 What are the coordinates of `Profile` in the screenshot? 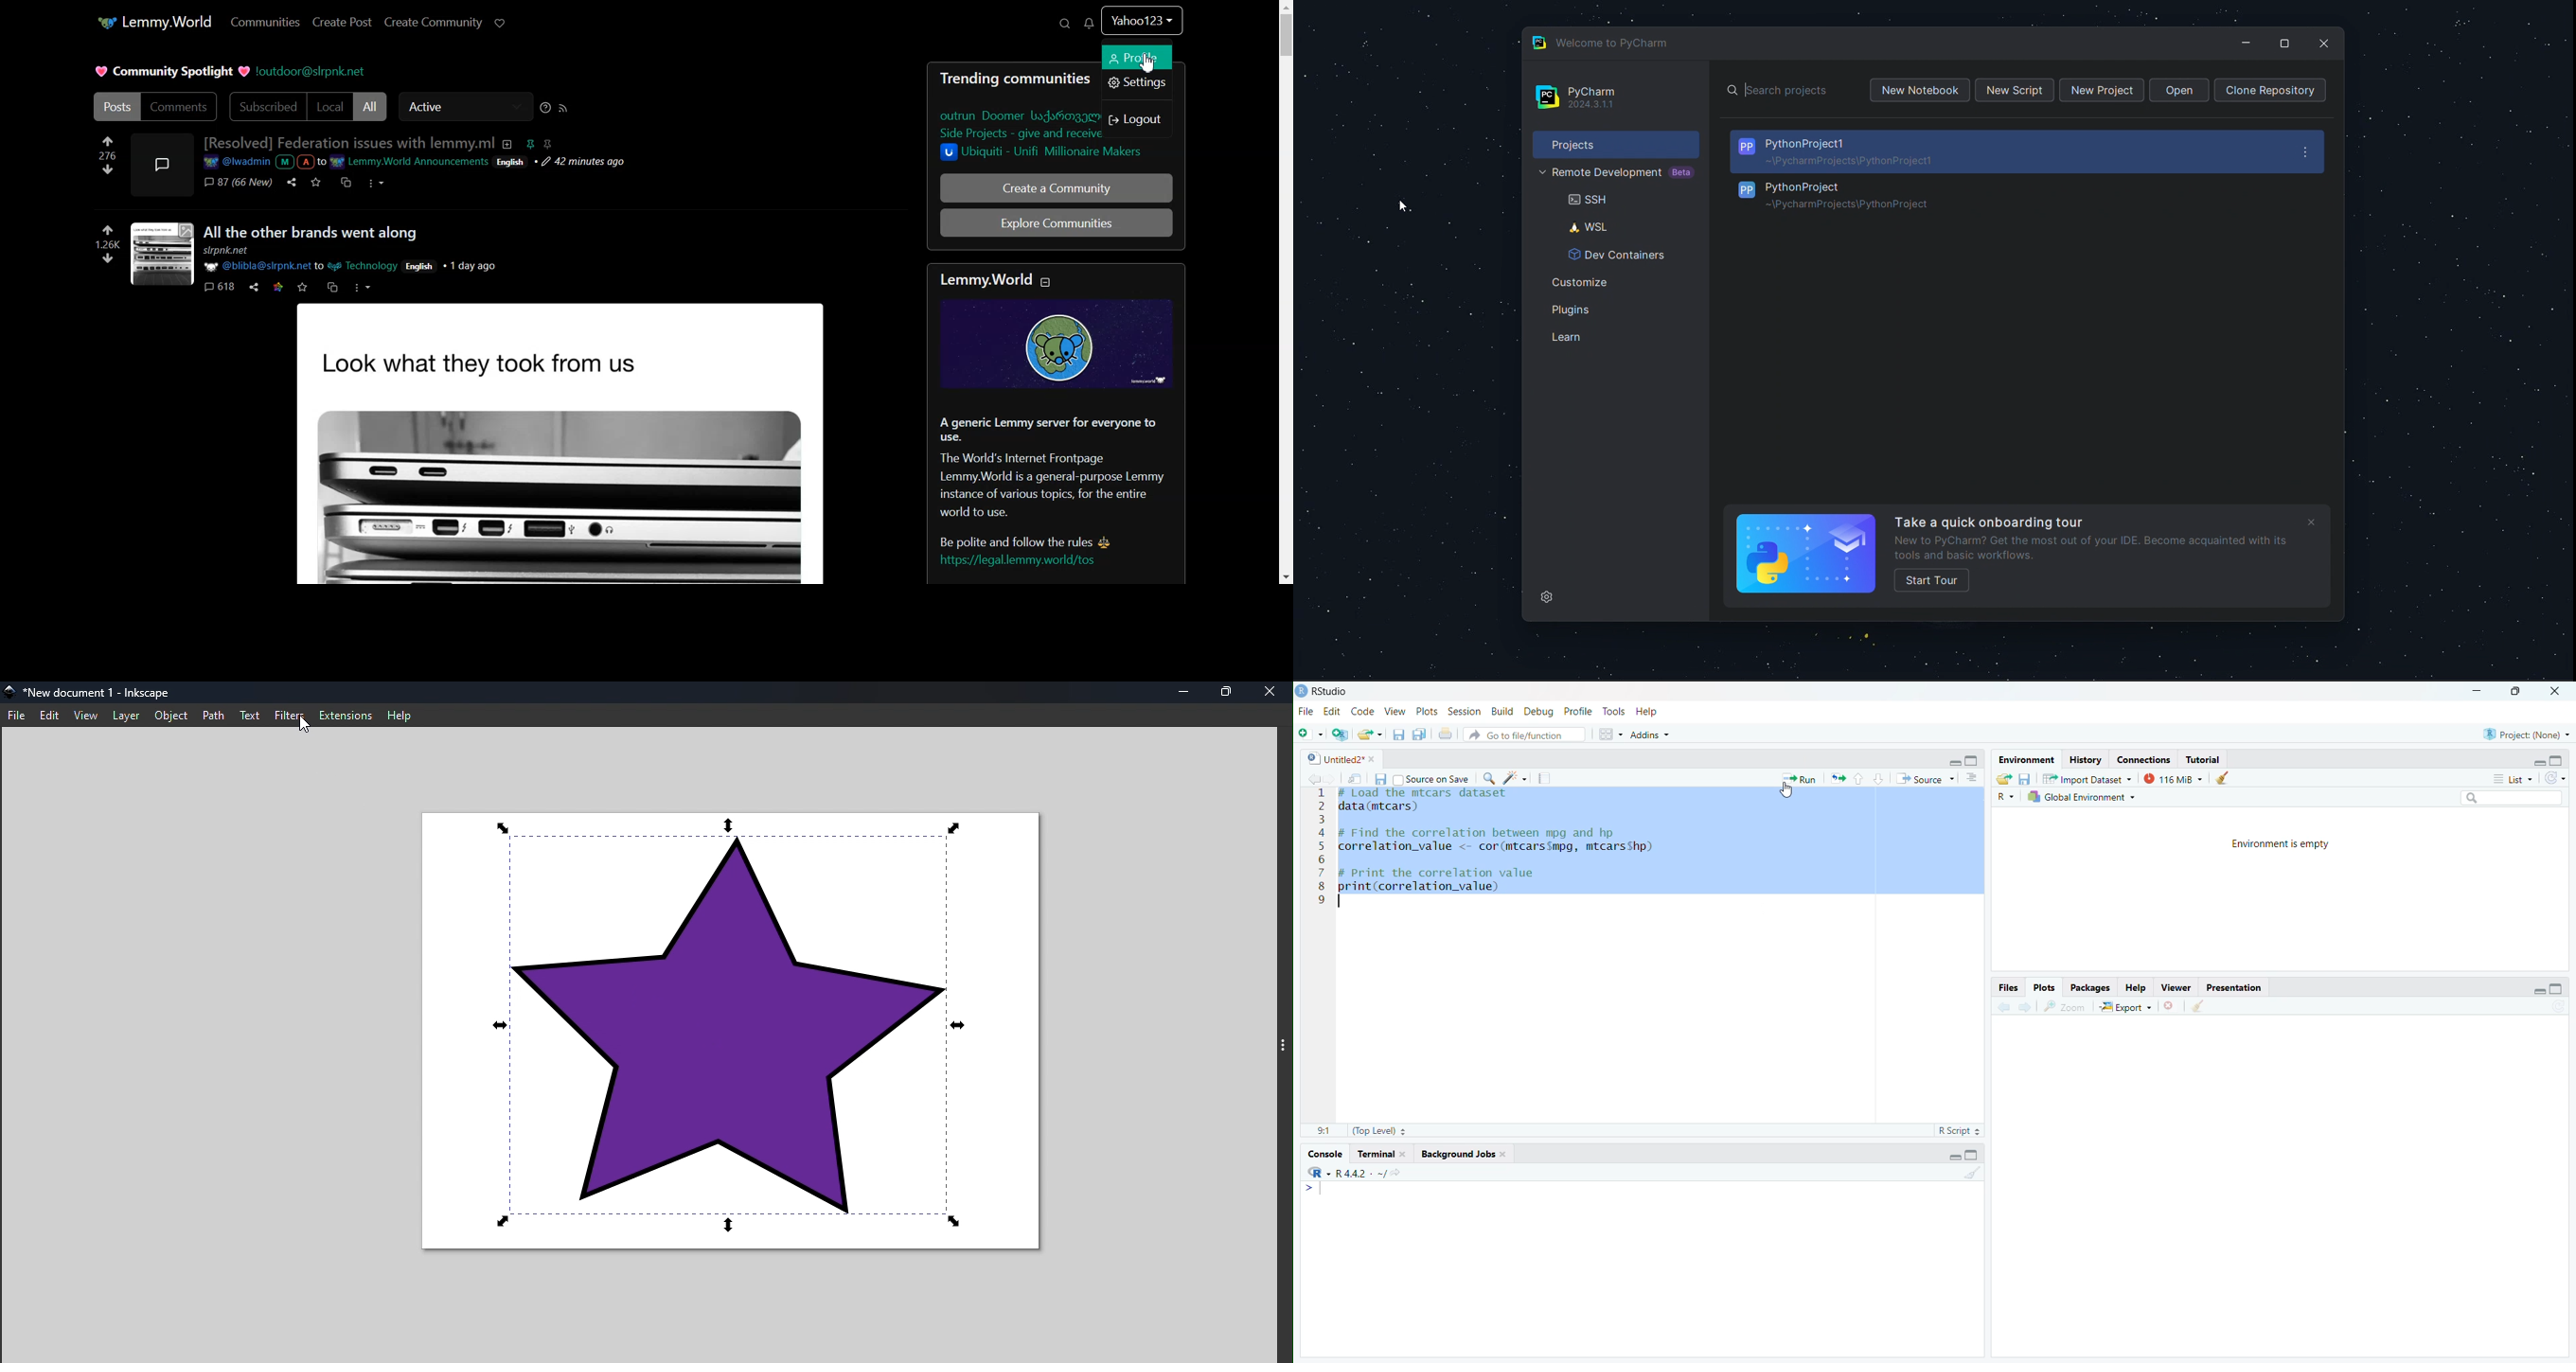 It's located at (1142, 26).